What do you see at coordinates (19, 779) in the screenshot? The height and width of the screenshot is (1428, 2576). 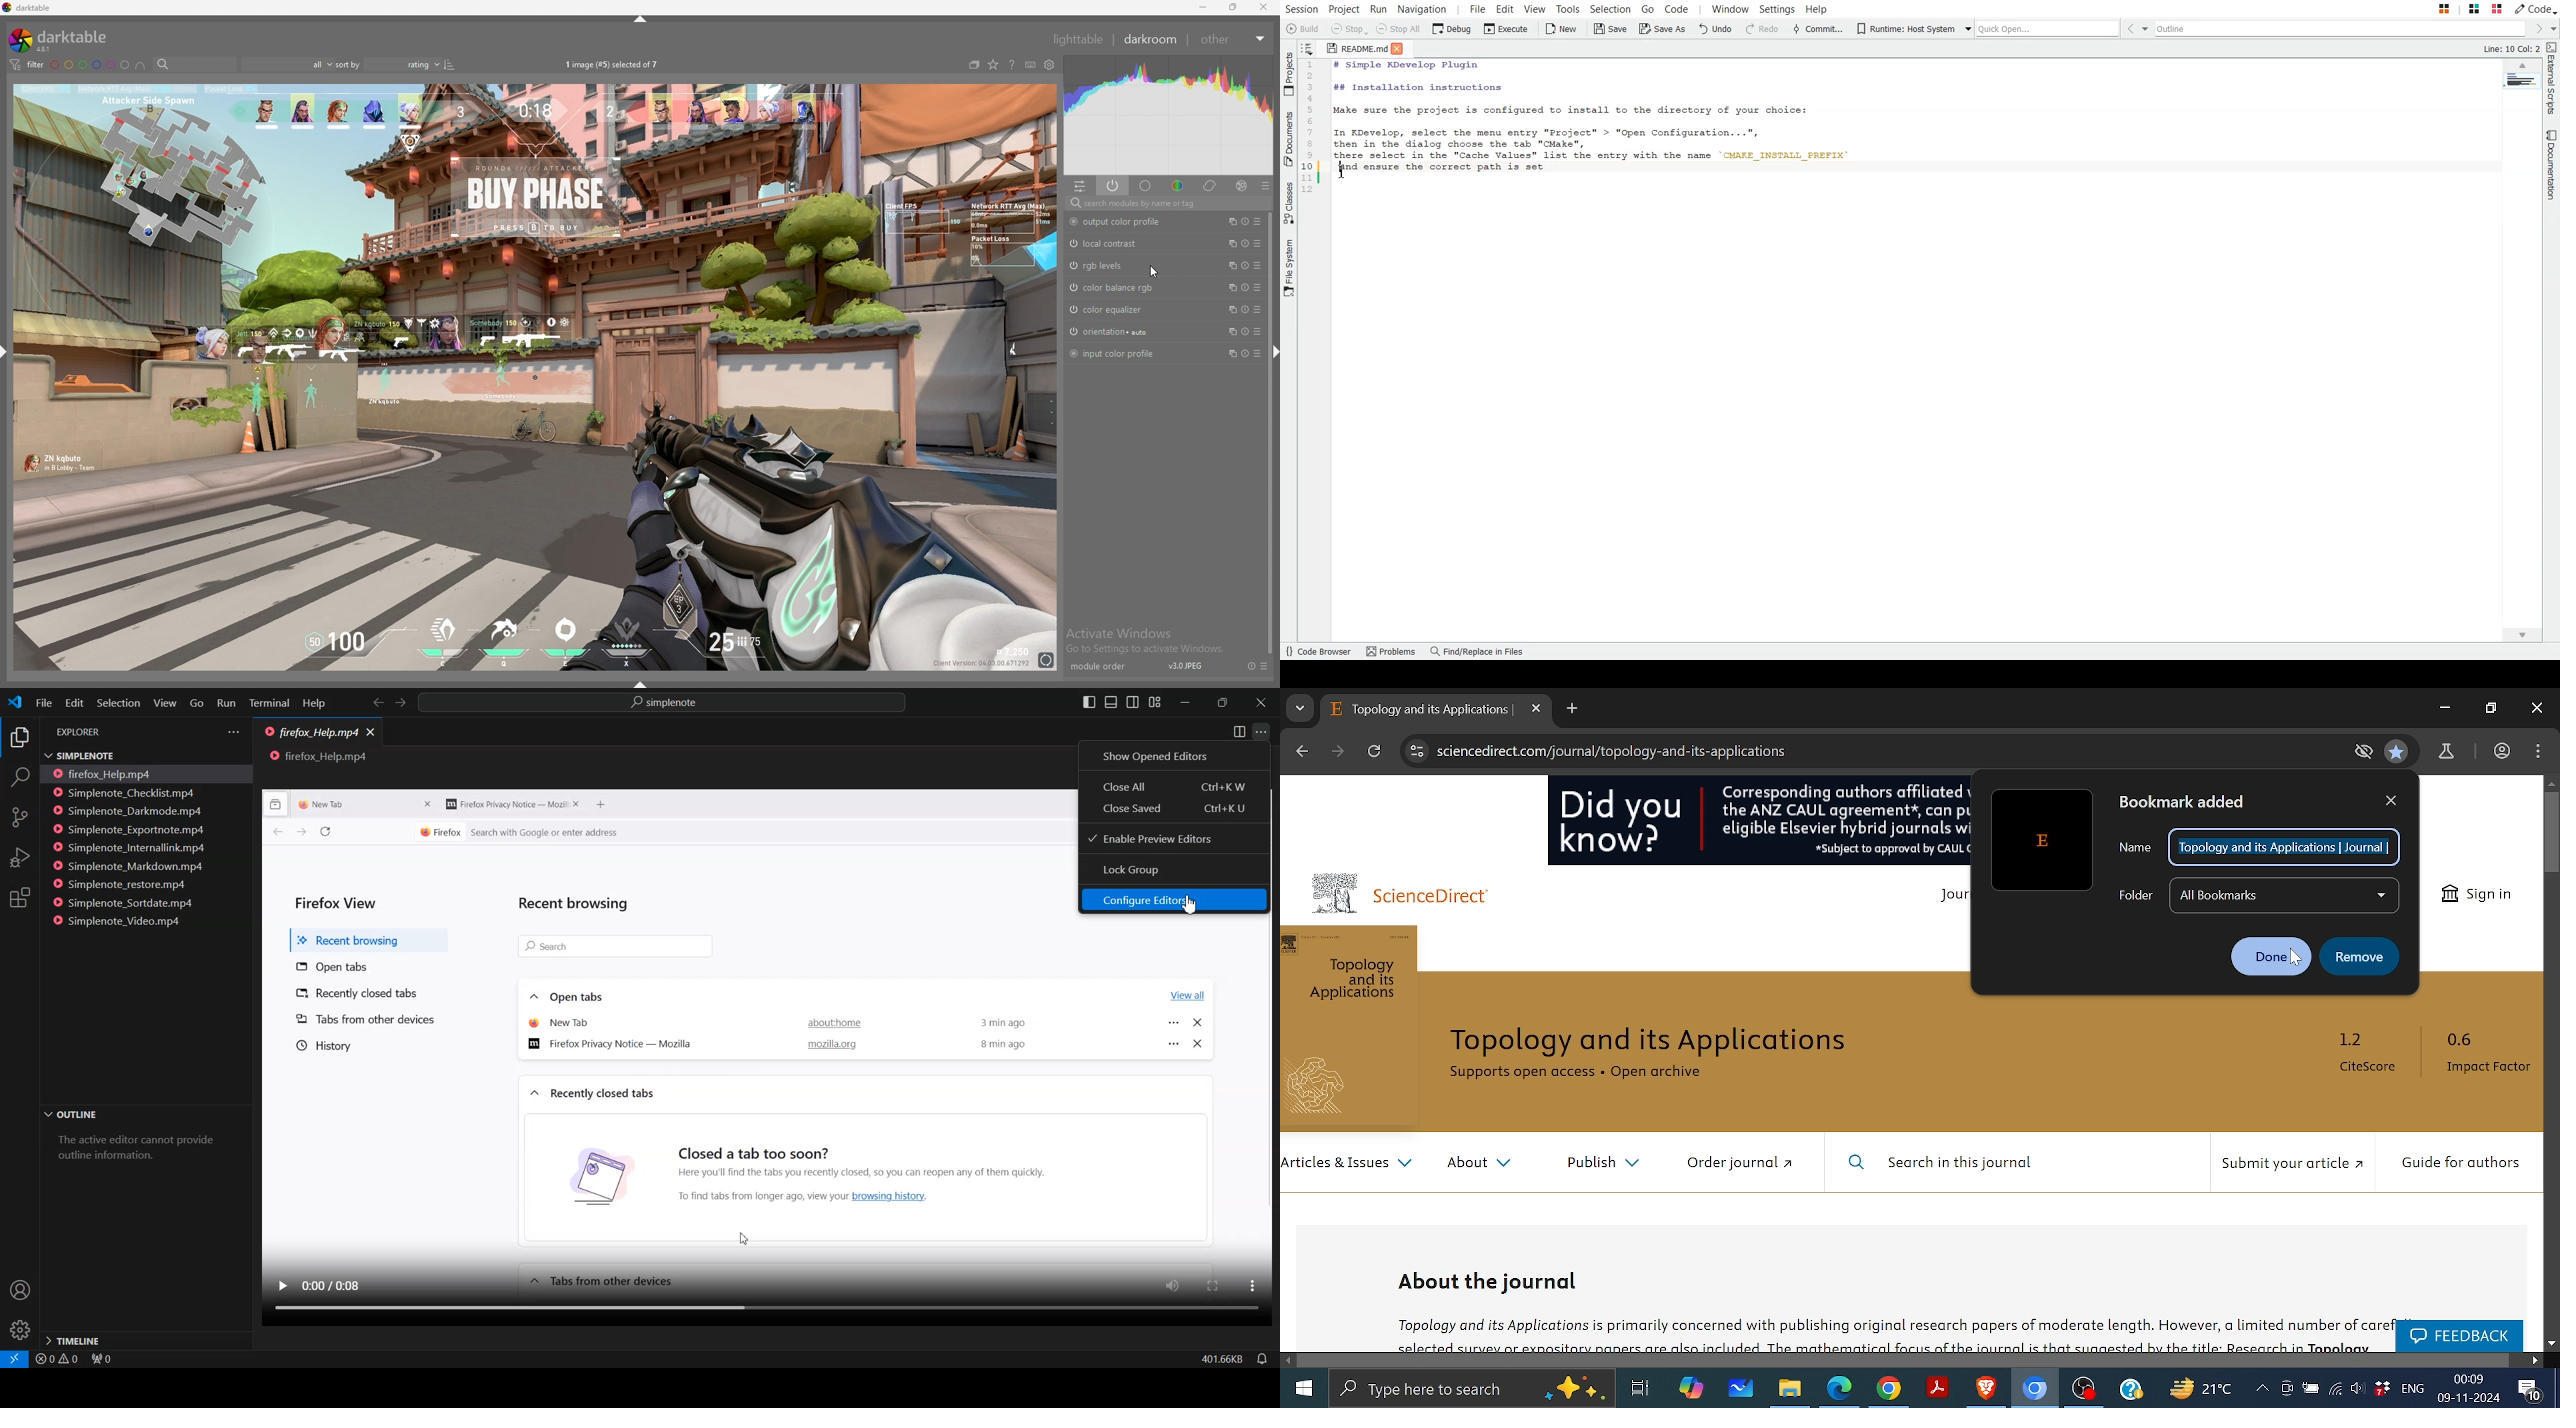 I see `Search` at bounding box center [19, 779].